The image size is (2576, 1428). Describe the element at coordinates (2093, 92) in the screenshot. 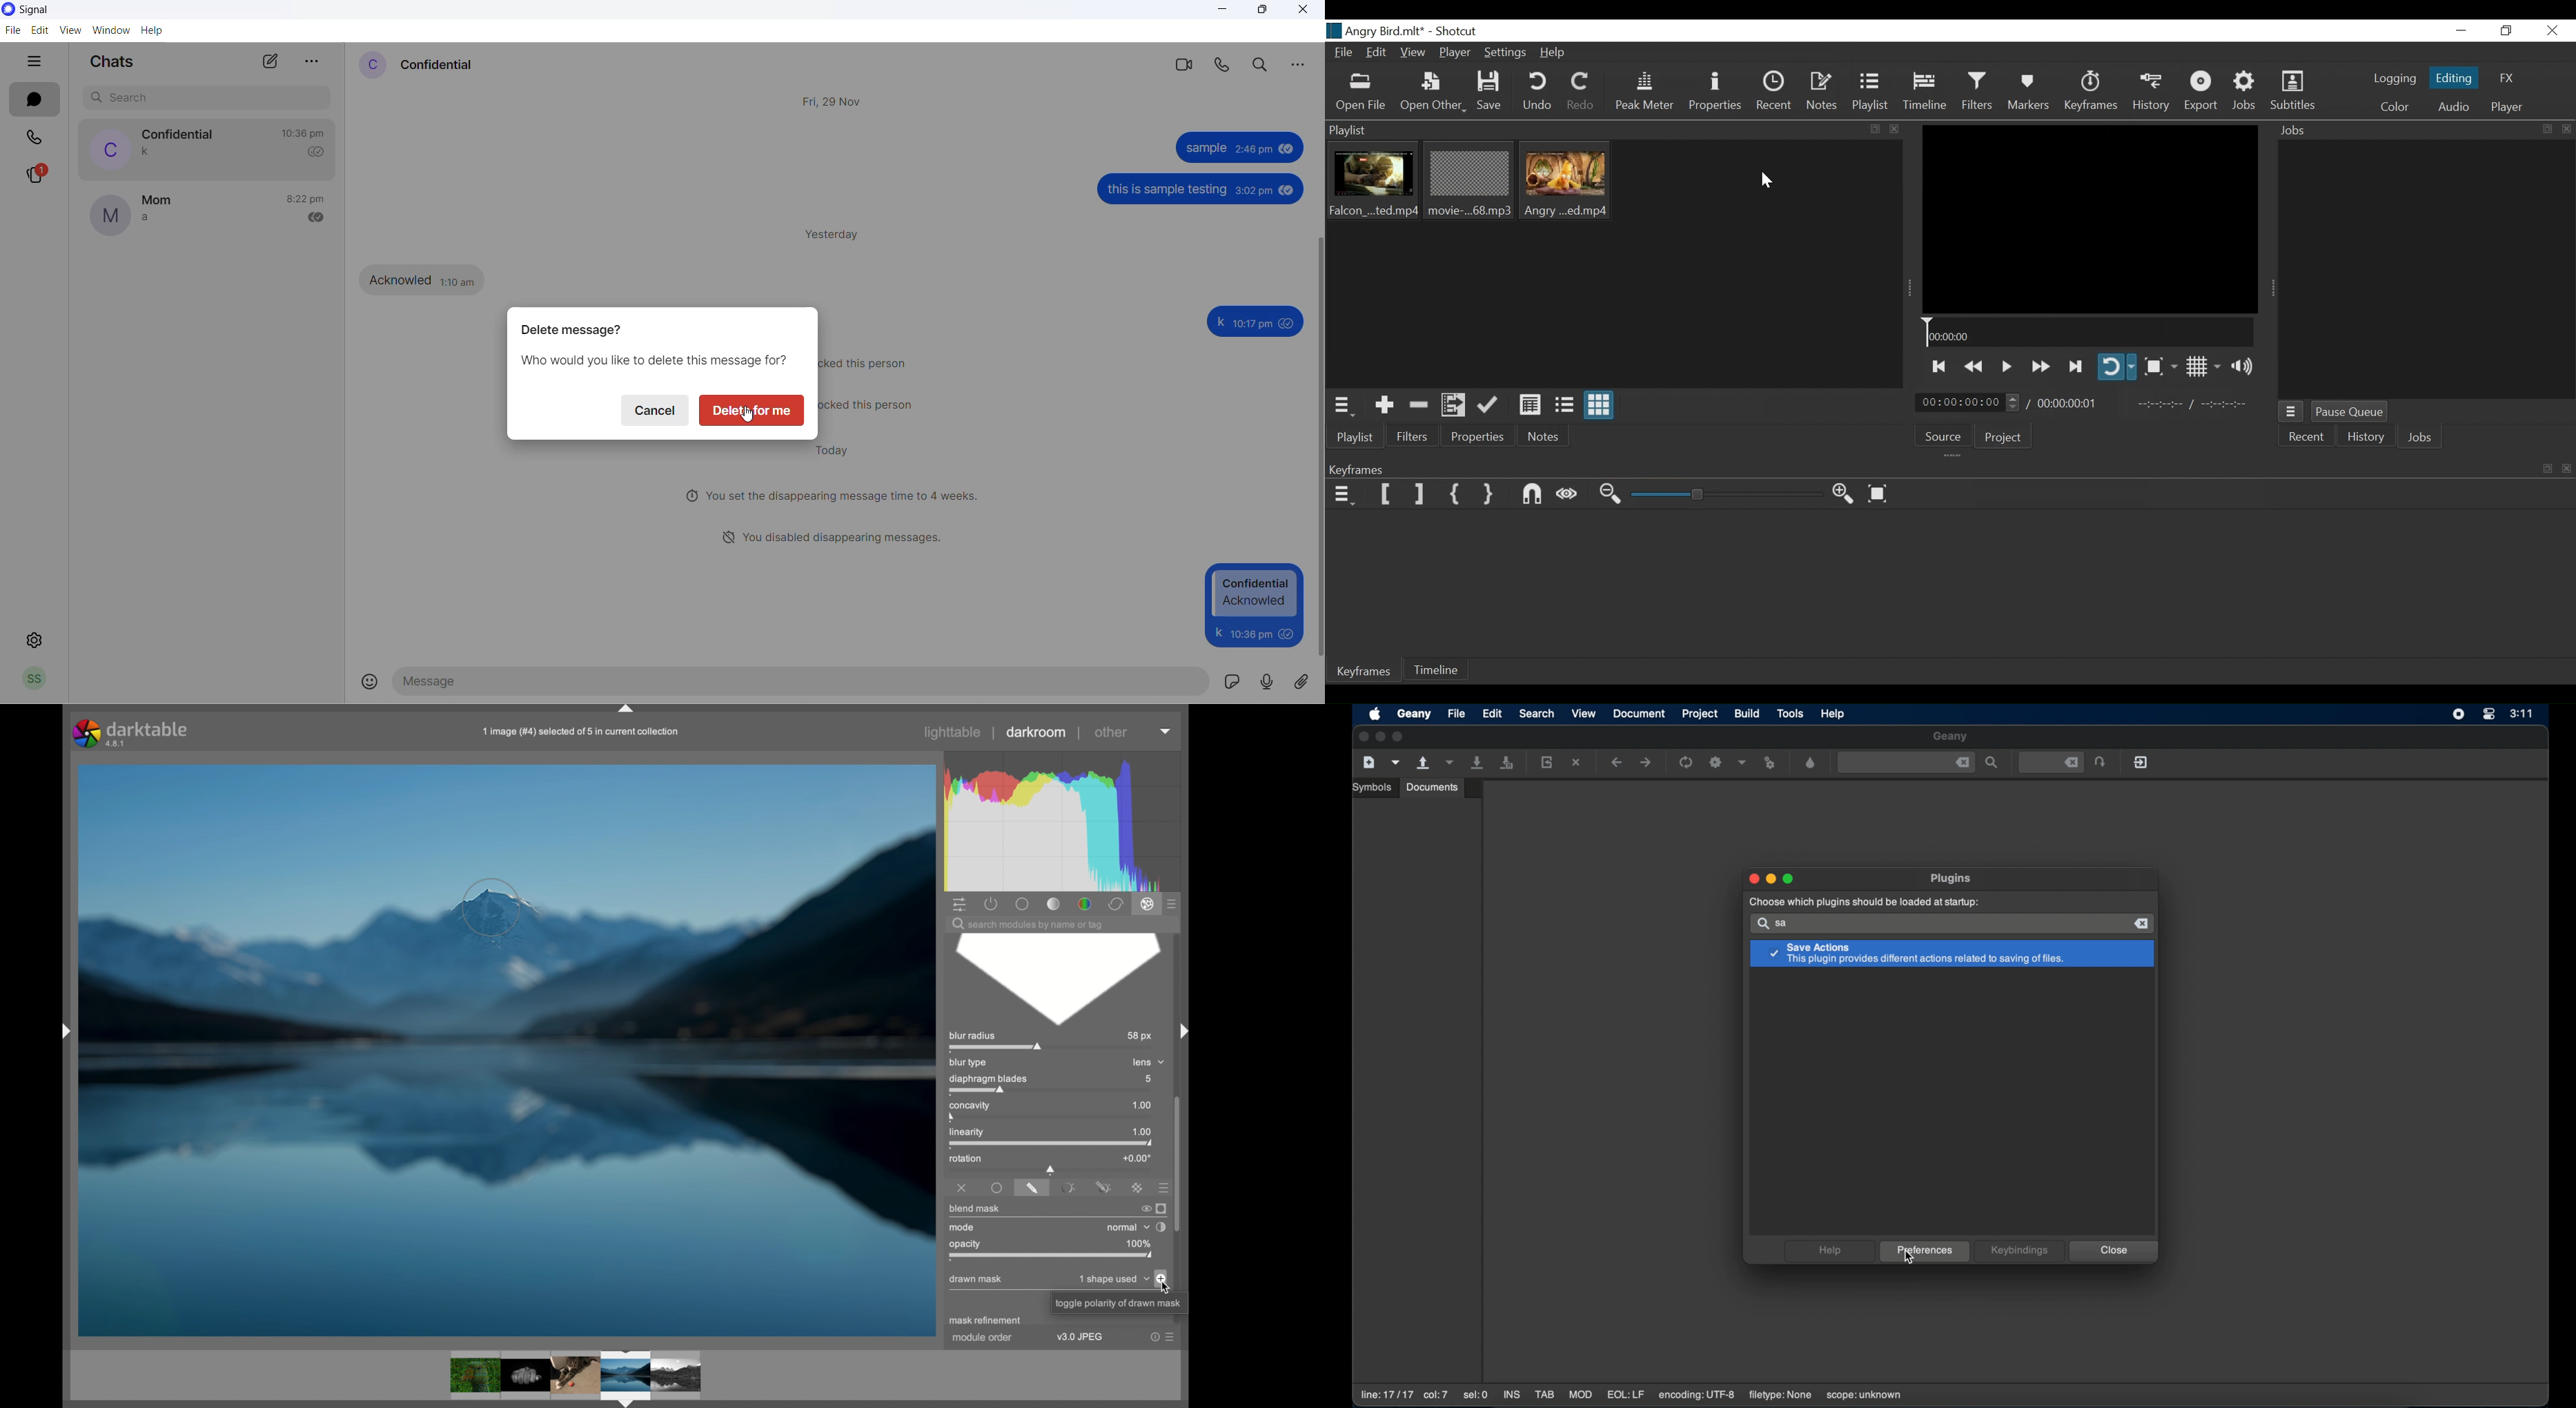

I see `Keyframes` at that location.